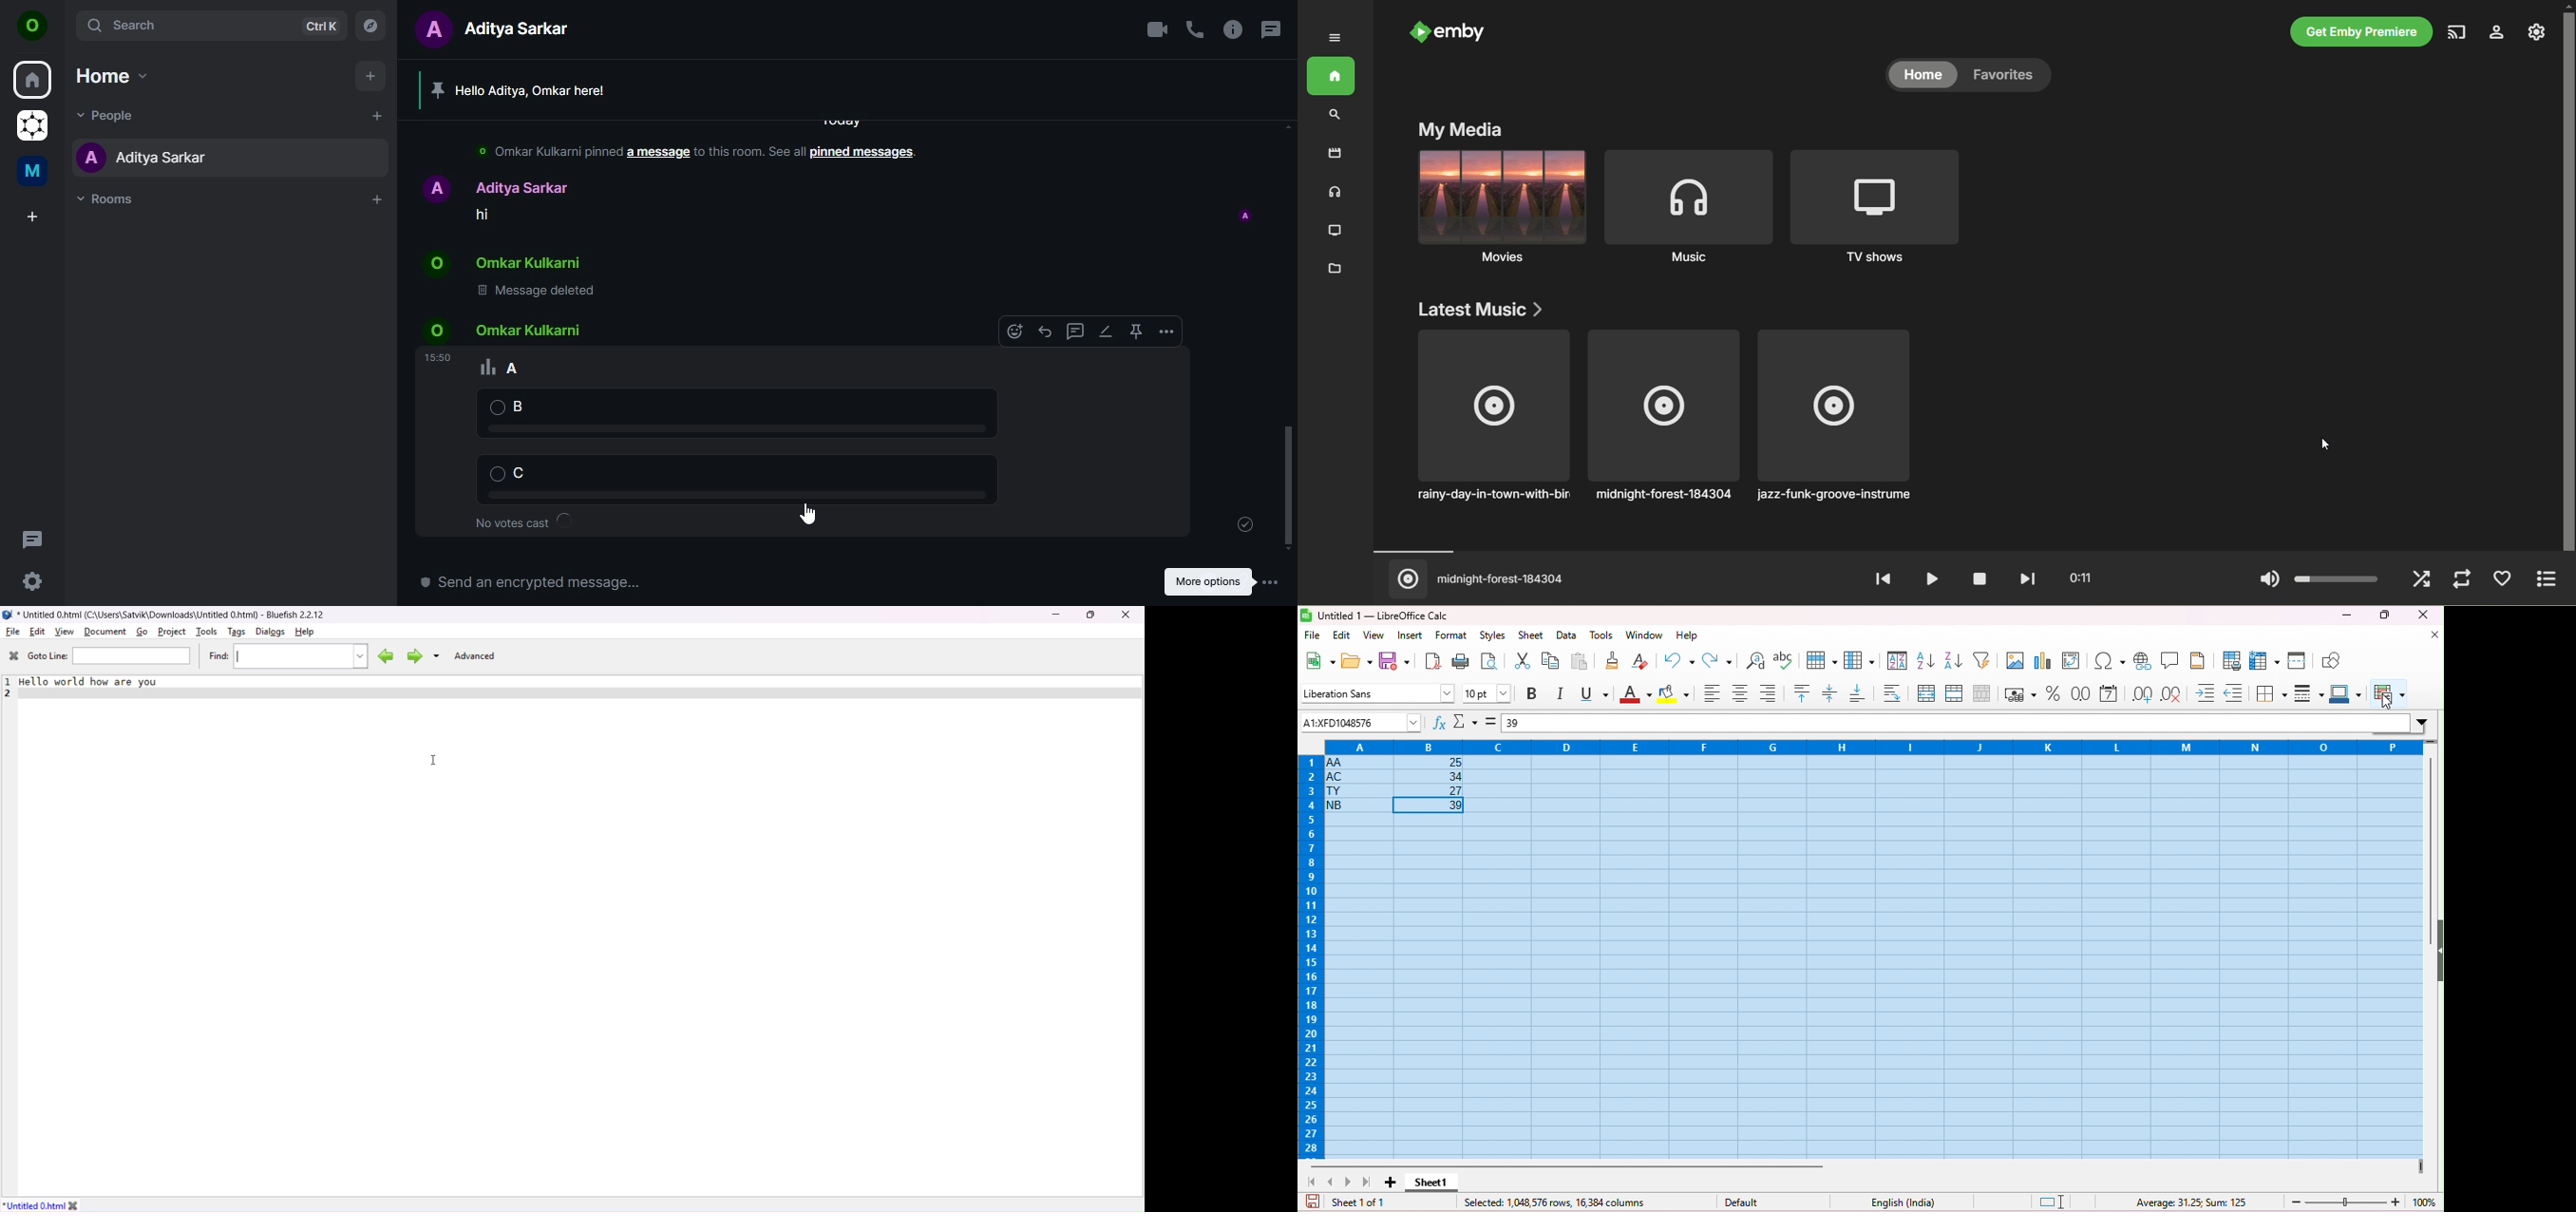 The width and height of the screenshot is (2576, 1232). Describe the element at coordinates (2053, 692) in the screenshot. I see `format as percent` at that location.